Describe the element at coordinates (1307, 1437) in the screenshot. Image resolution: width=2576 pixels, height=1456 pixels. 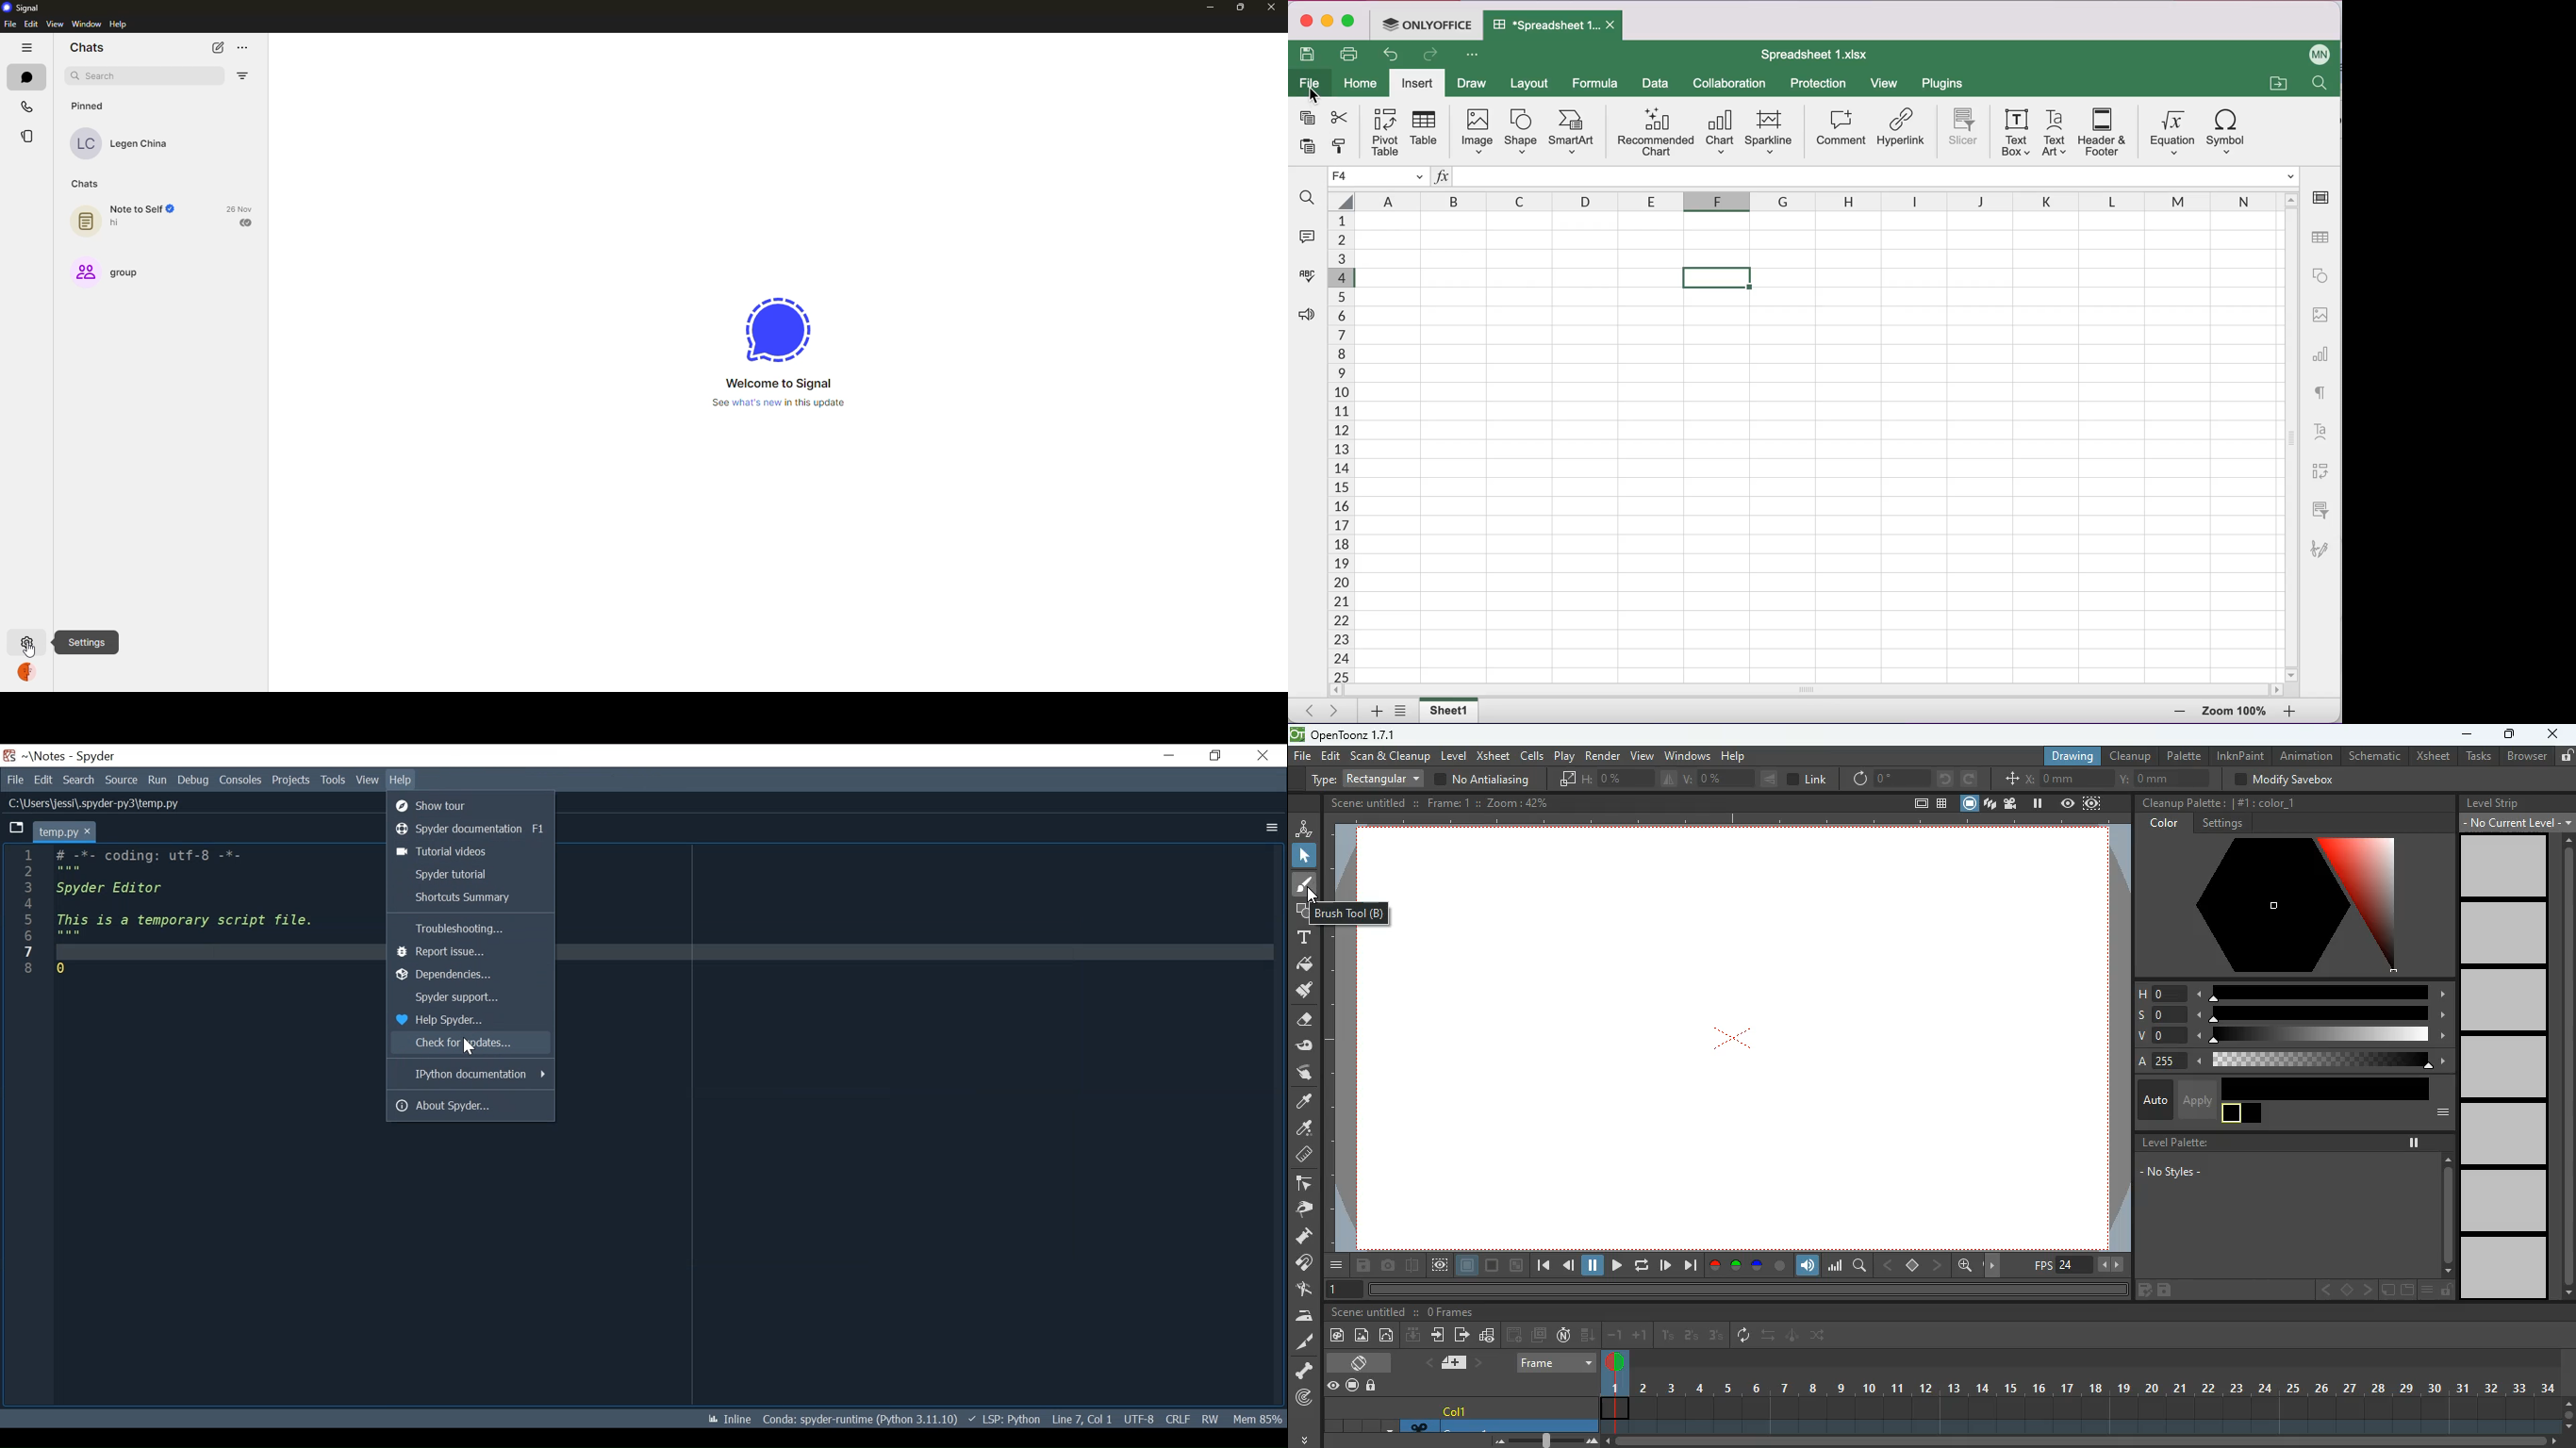
I see `more` at that location.